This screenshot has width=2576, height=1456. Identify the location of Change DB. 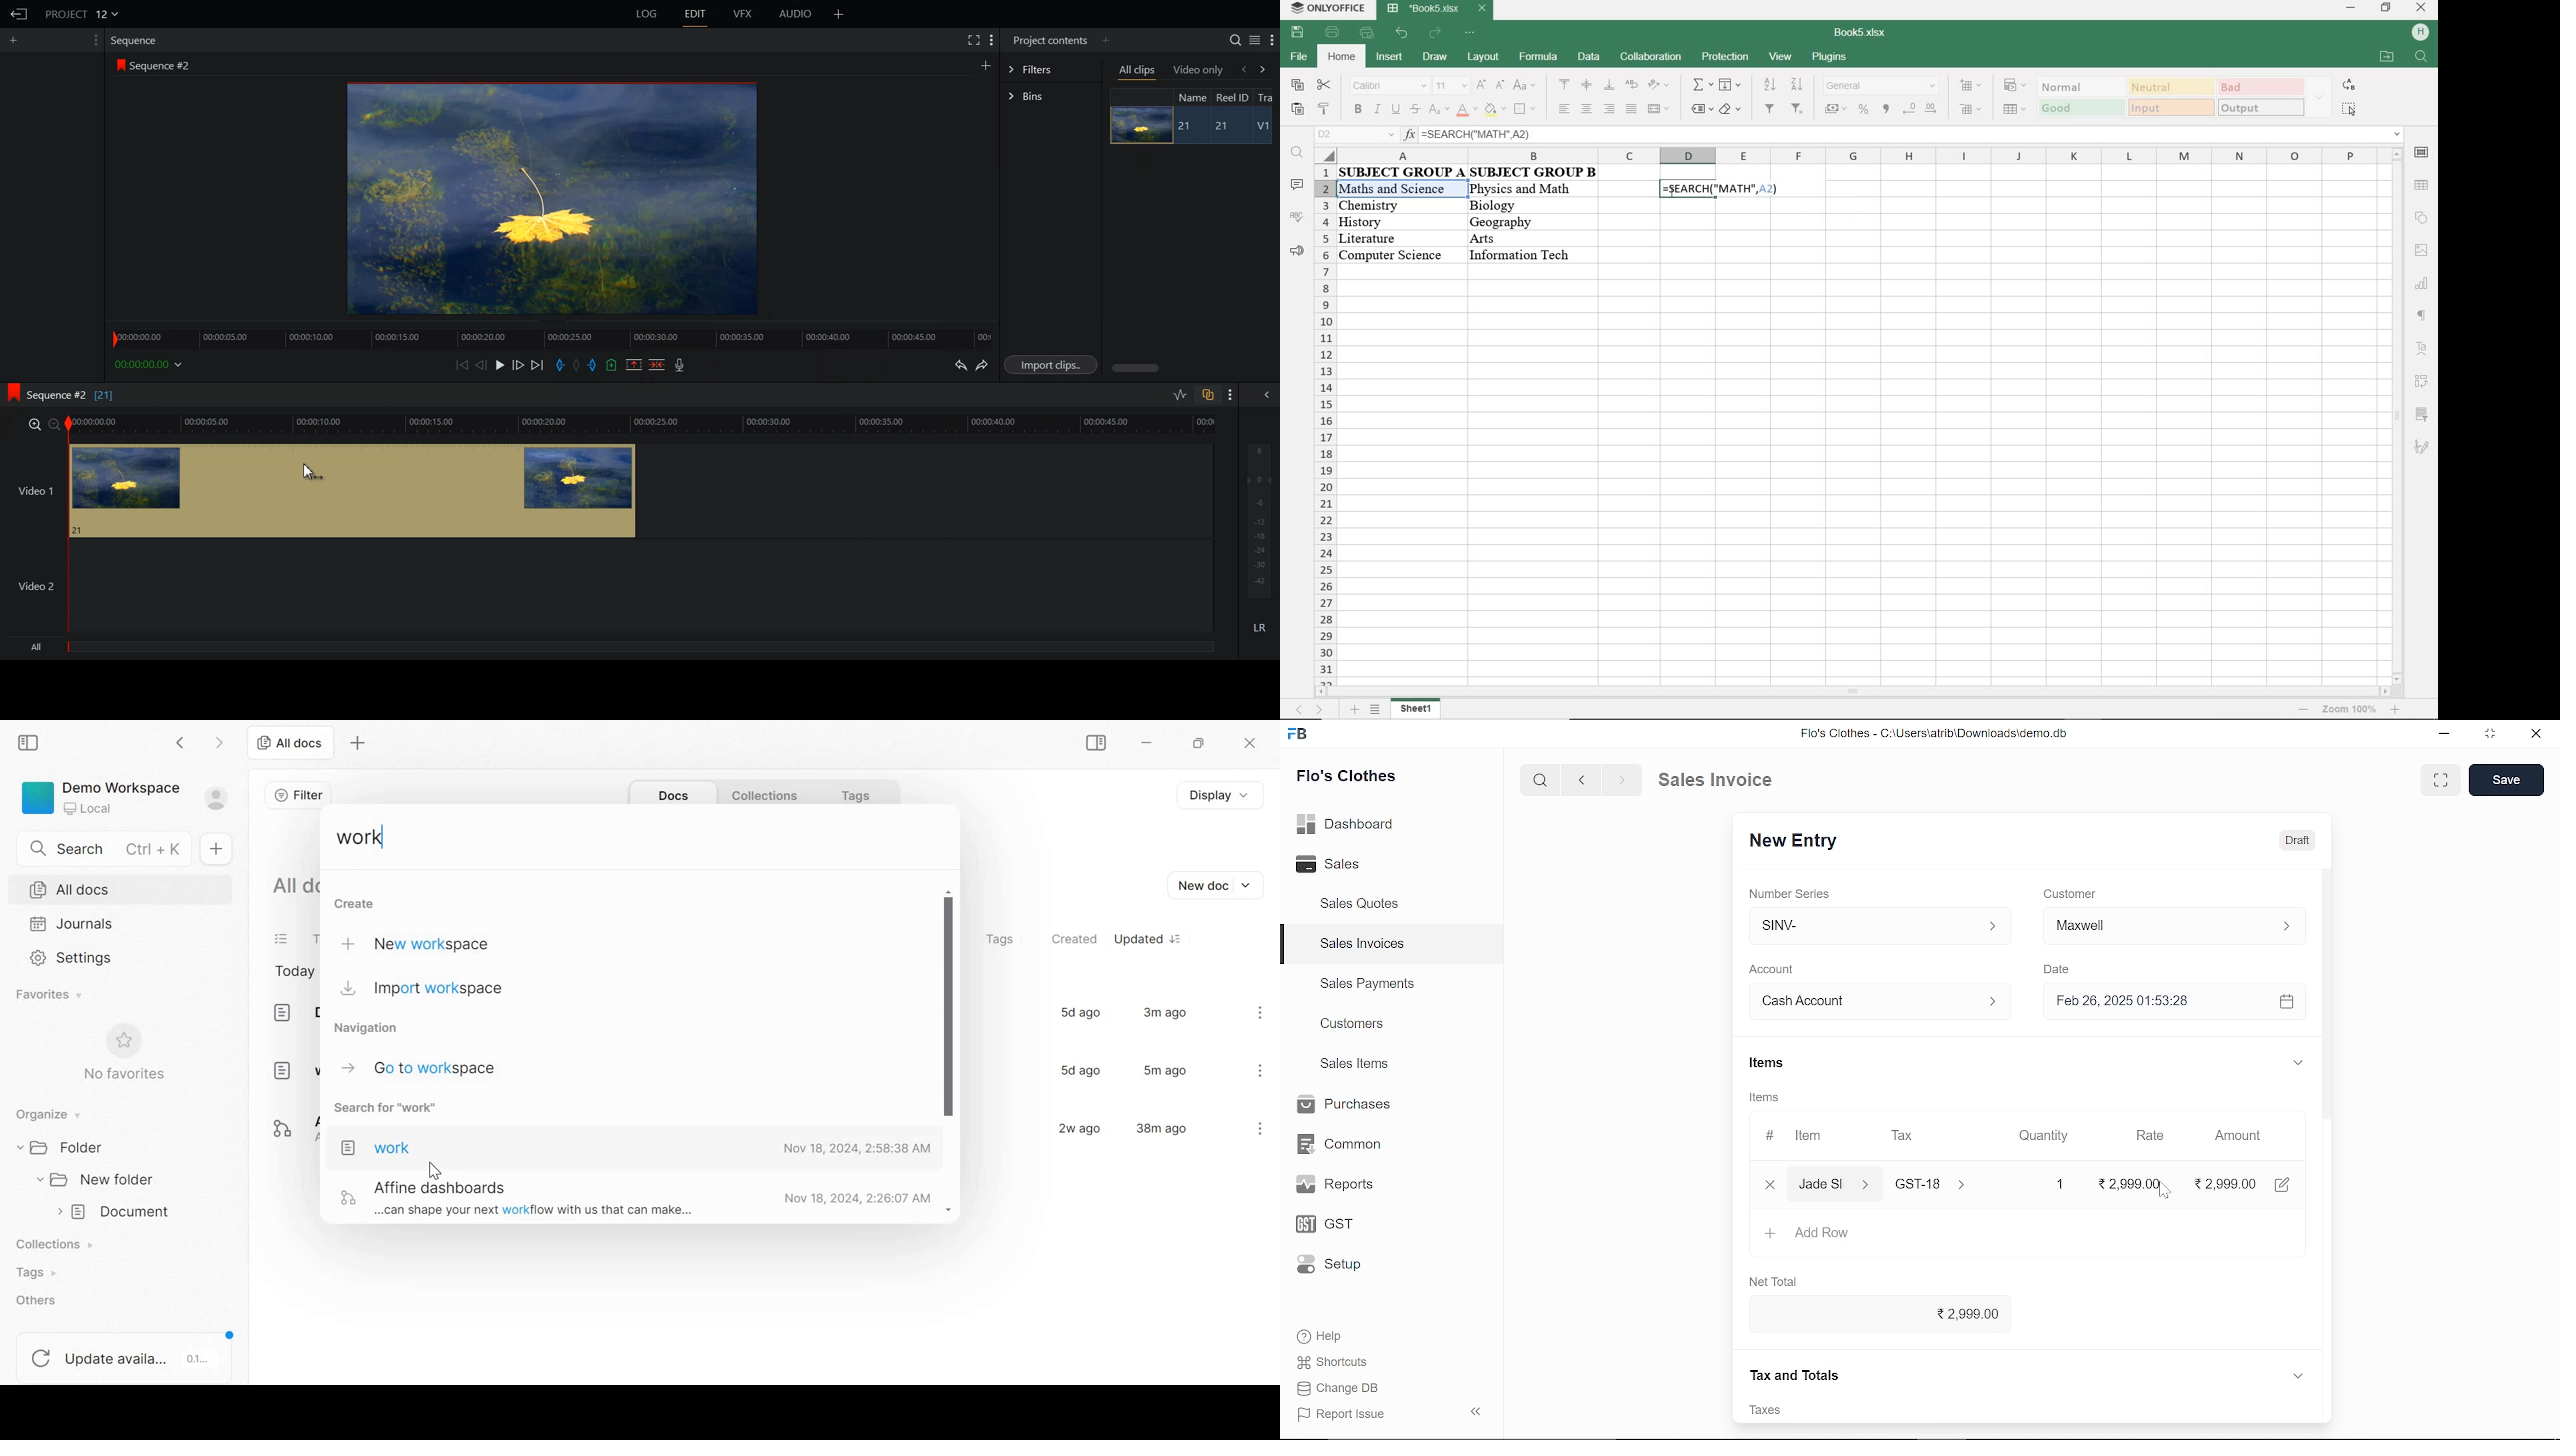
(1344, 1388).